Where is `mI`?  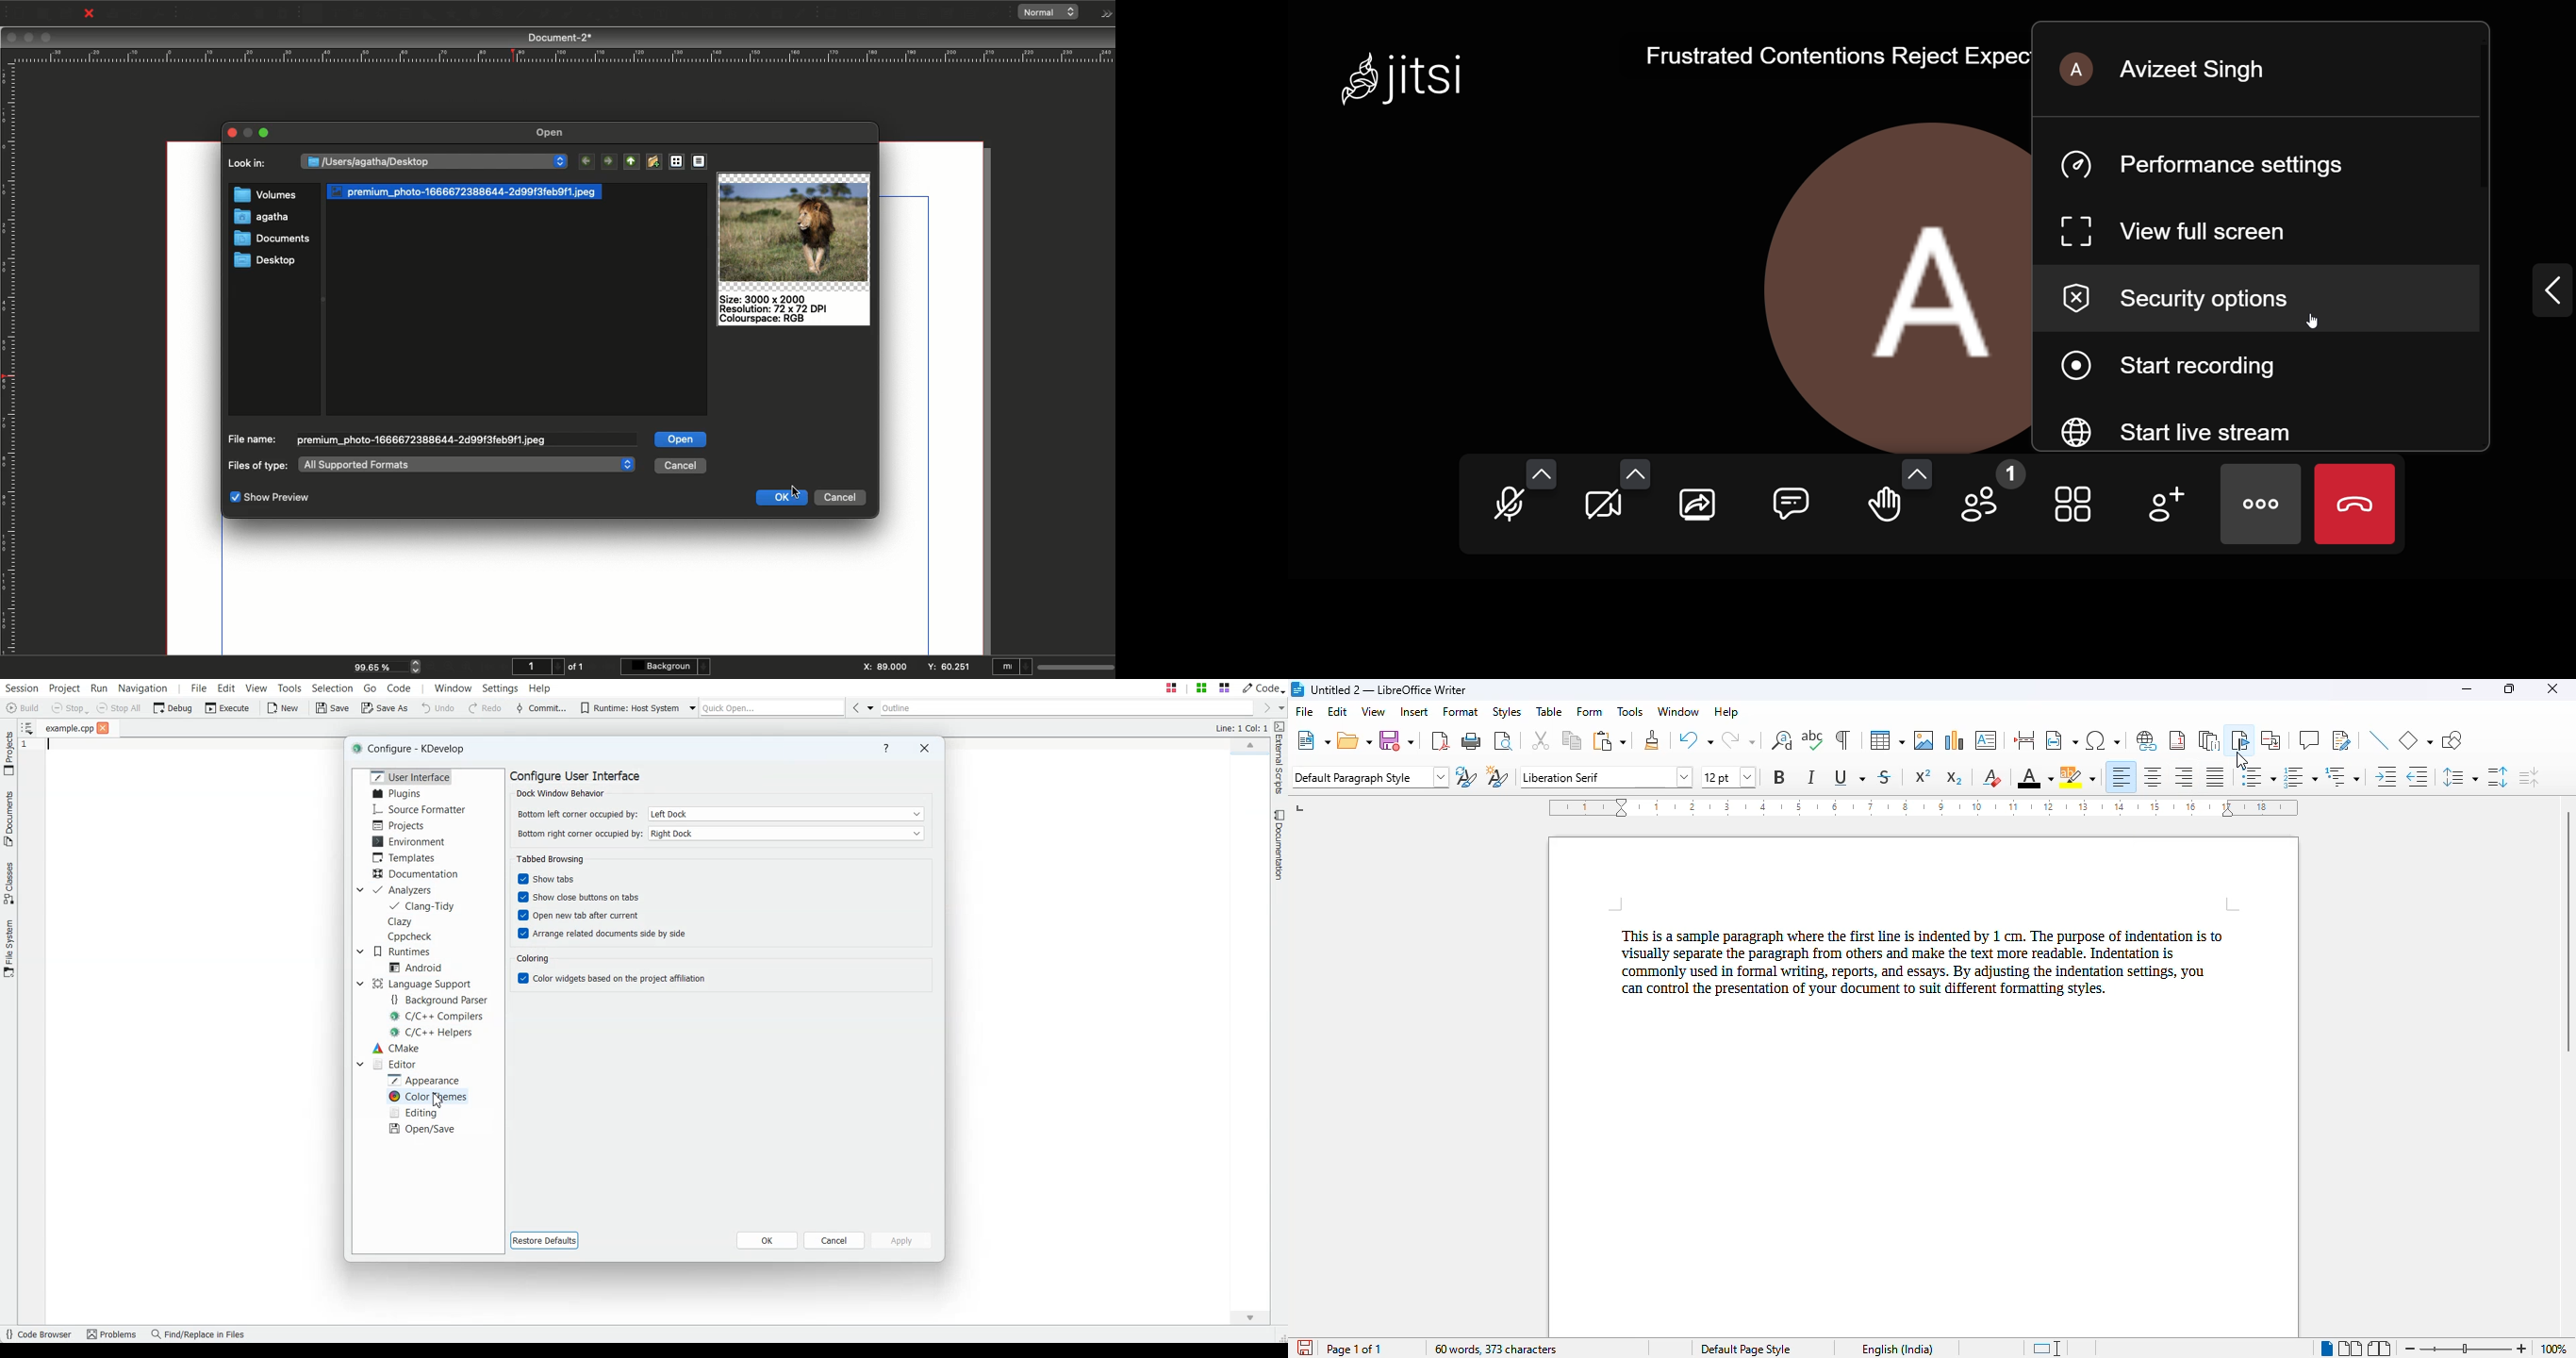
mI is located at coordinates (1013, 668).